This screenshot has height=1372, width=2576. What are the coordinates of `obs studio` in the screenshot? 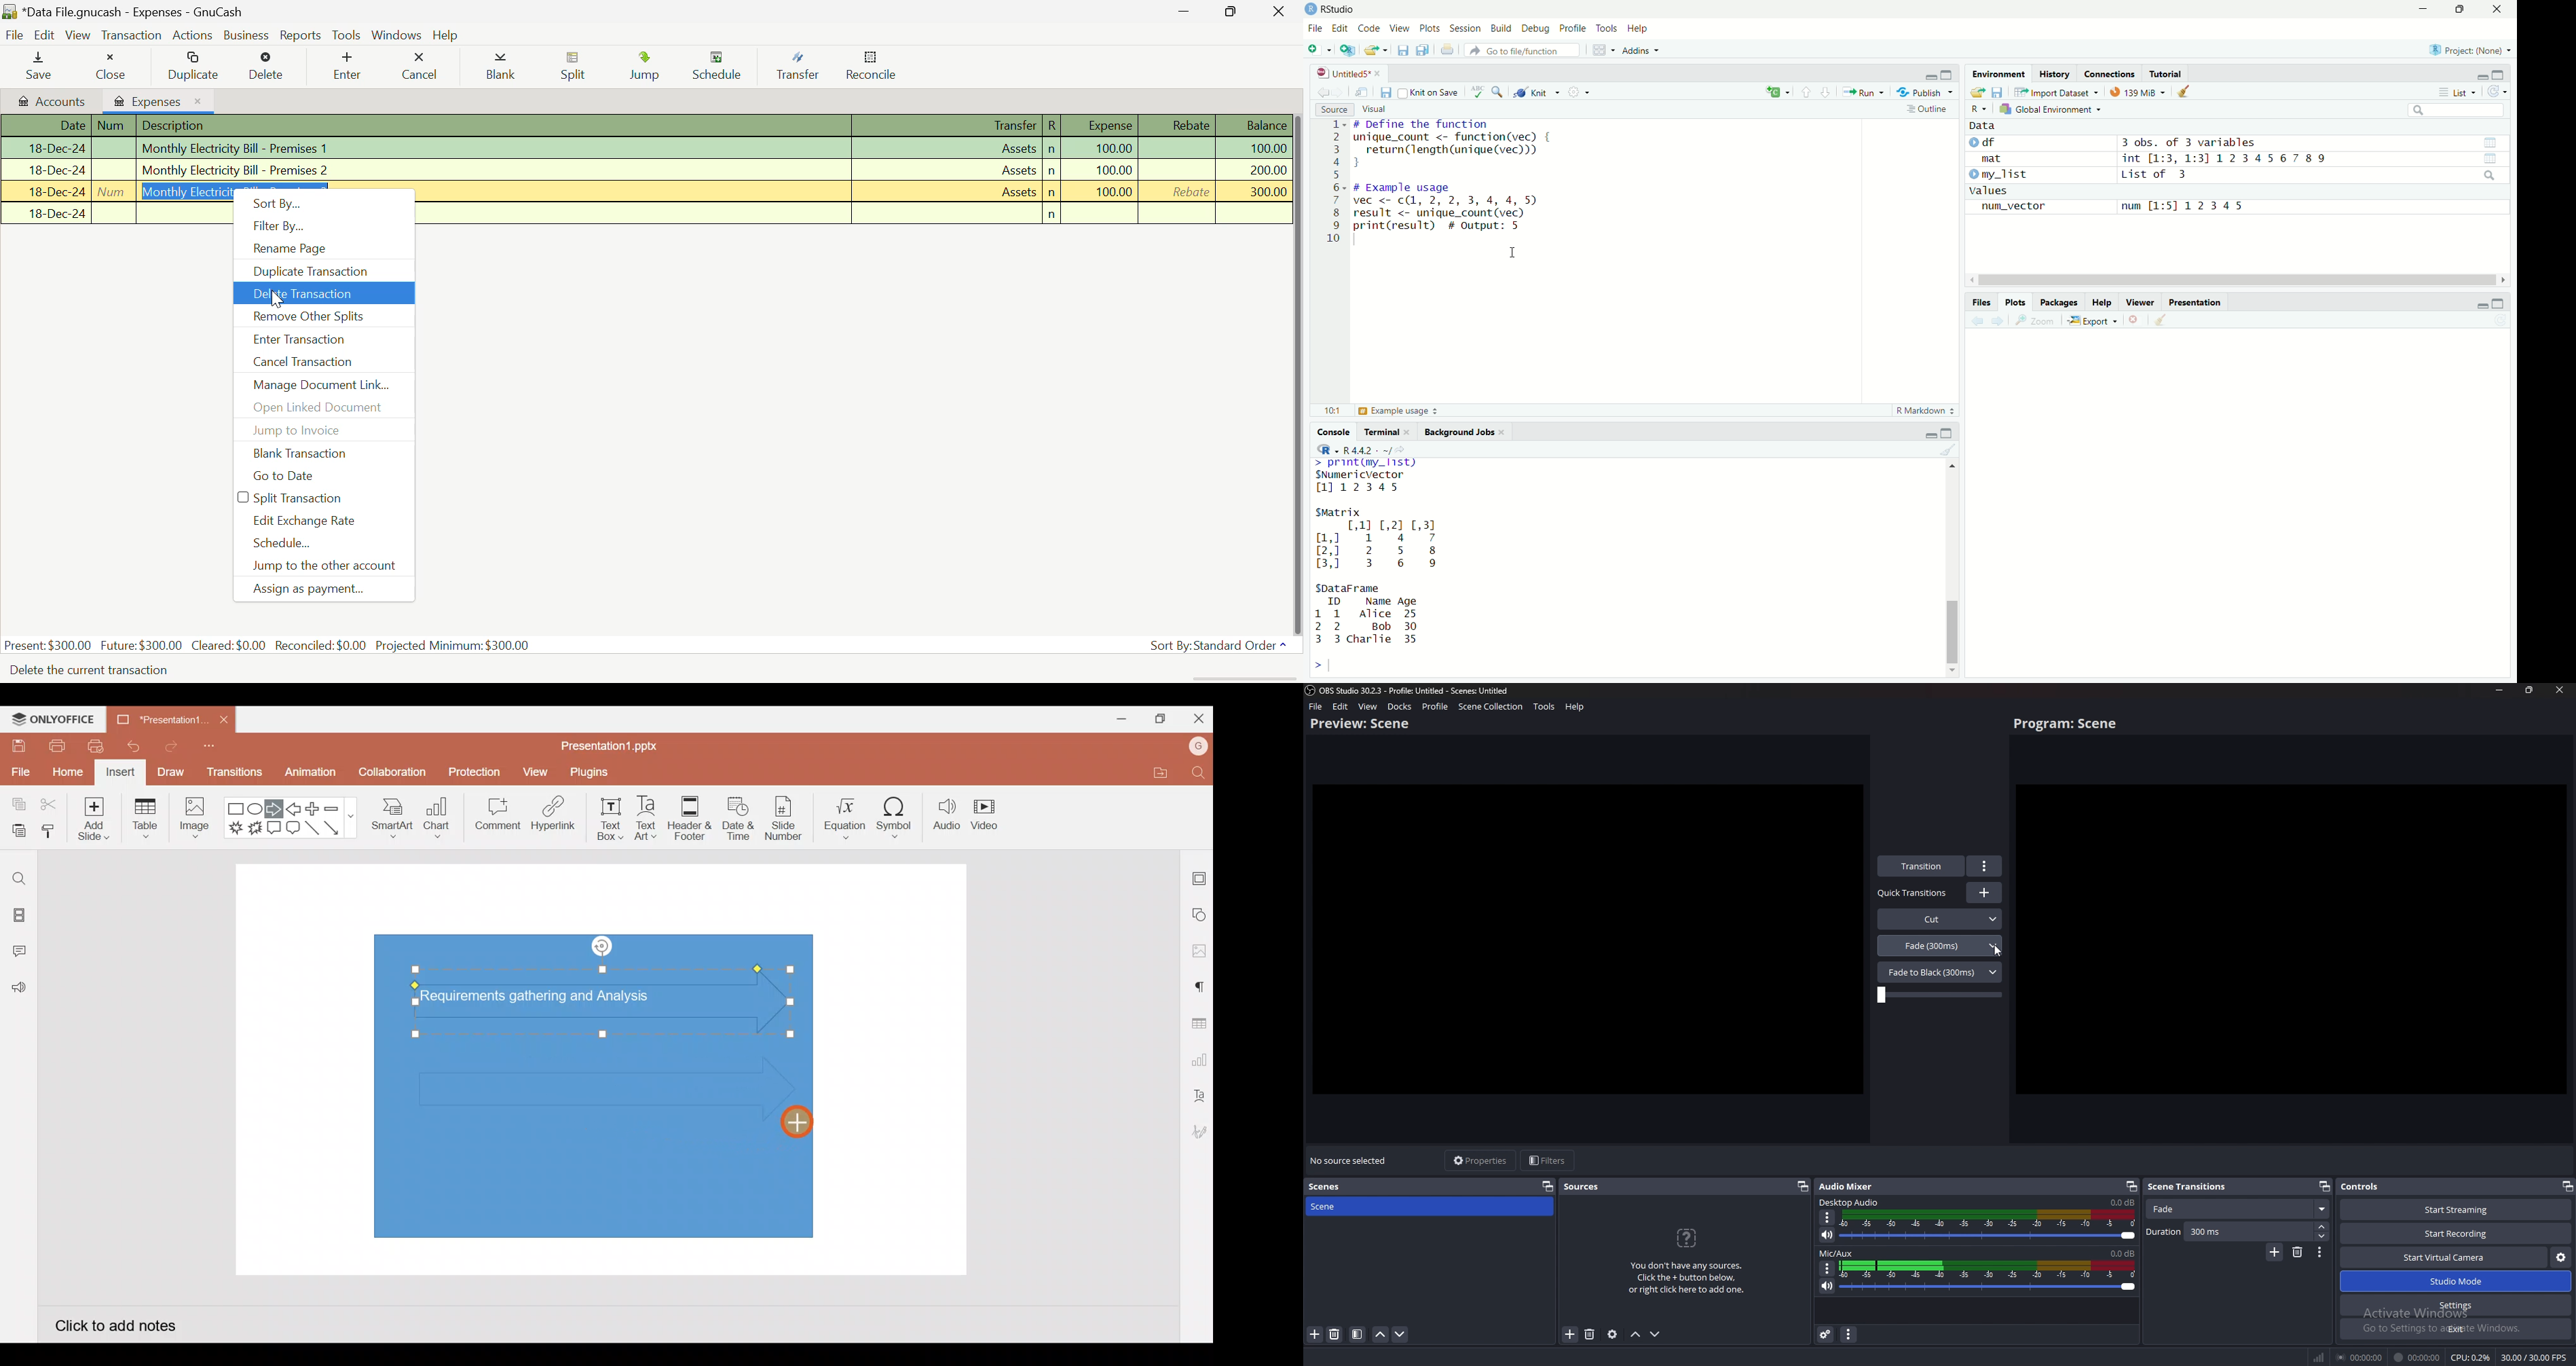 It's located at (1311, 690).